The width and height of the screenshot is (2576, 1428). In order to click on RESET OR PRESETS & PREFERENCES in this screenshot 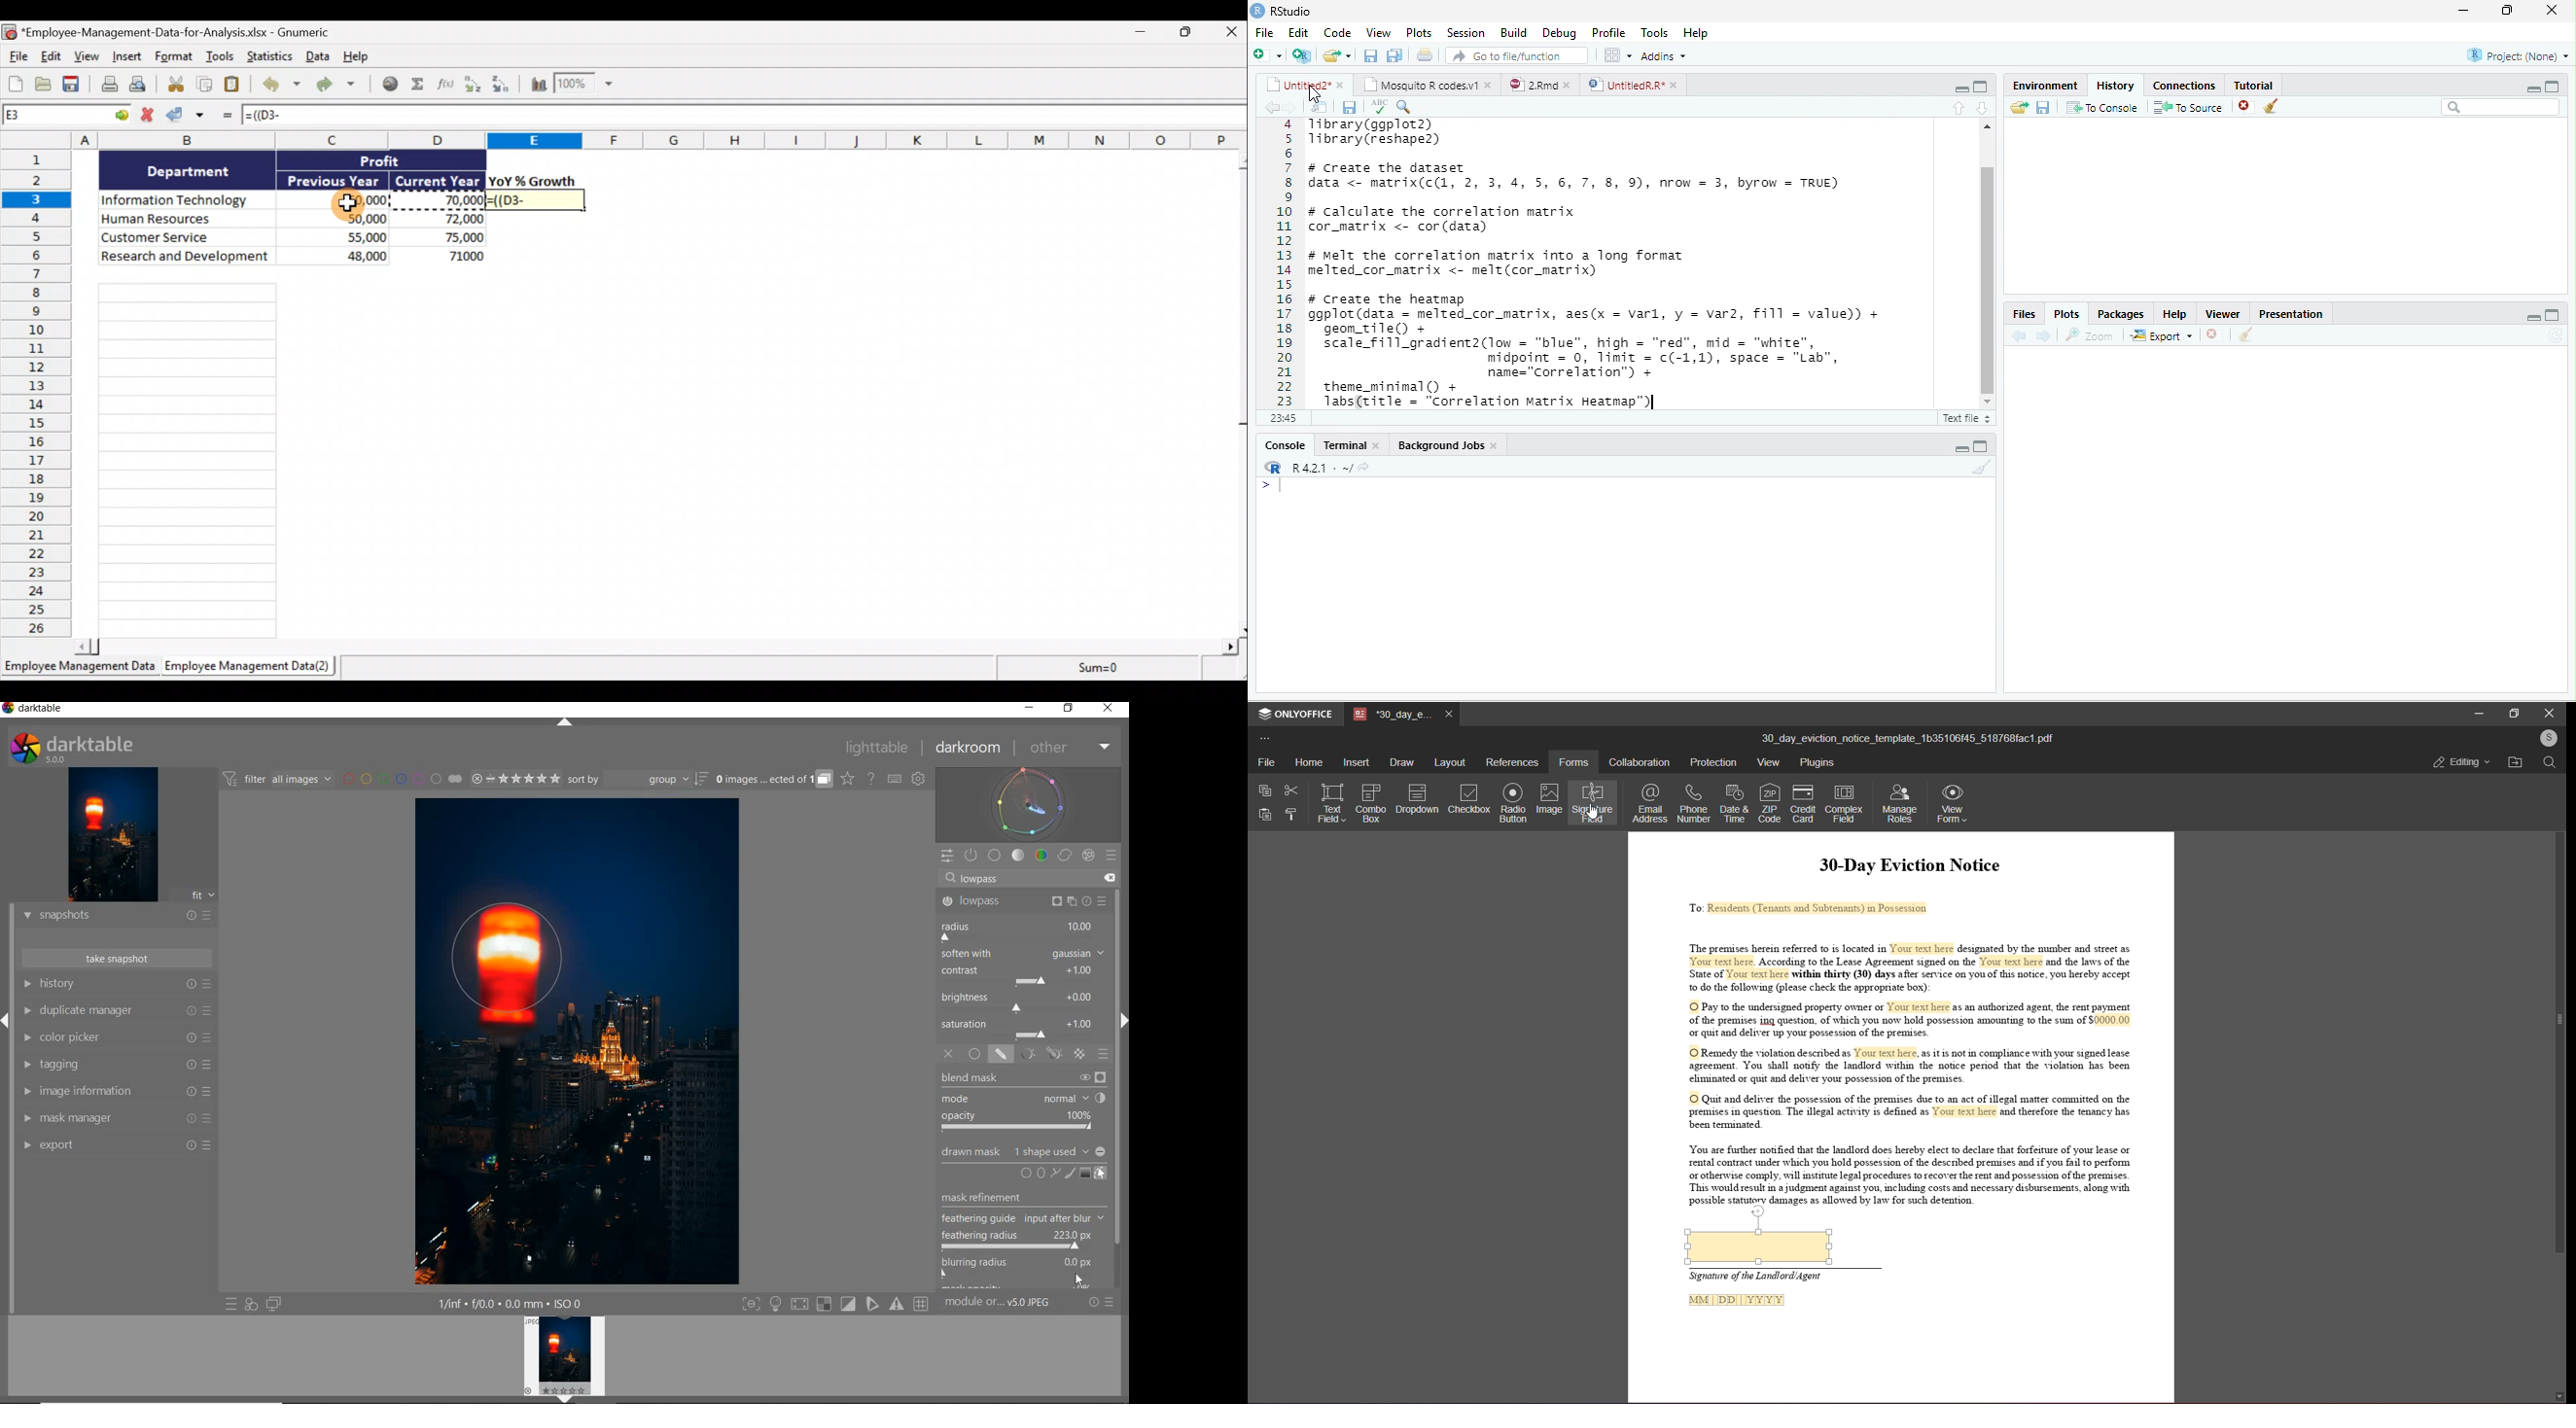, I will do `click(1107, 1302)`.